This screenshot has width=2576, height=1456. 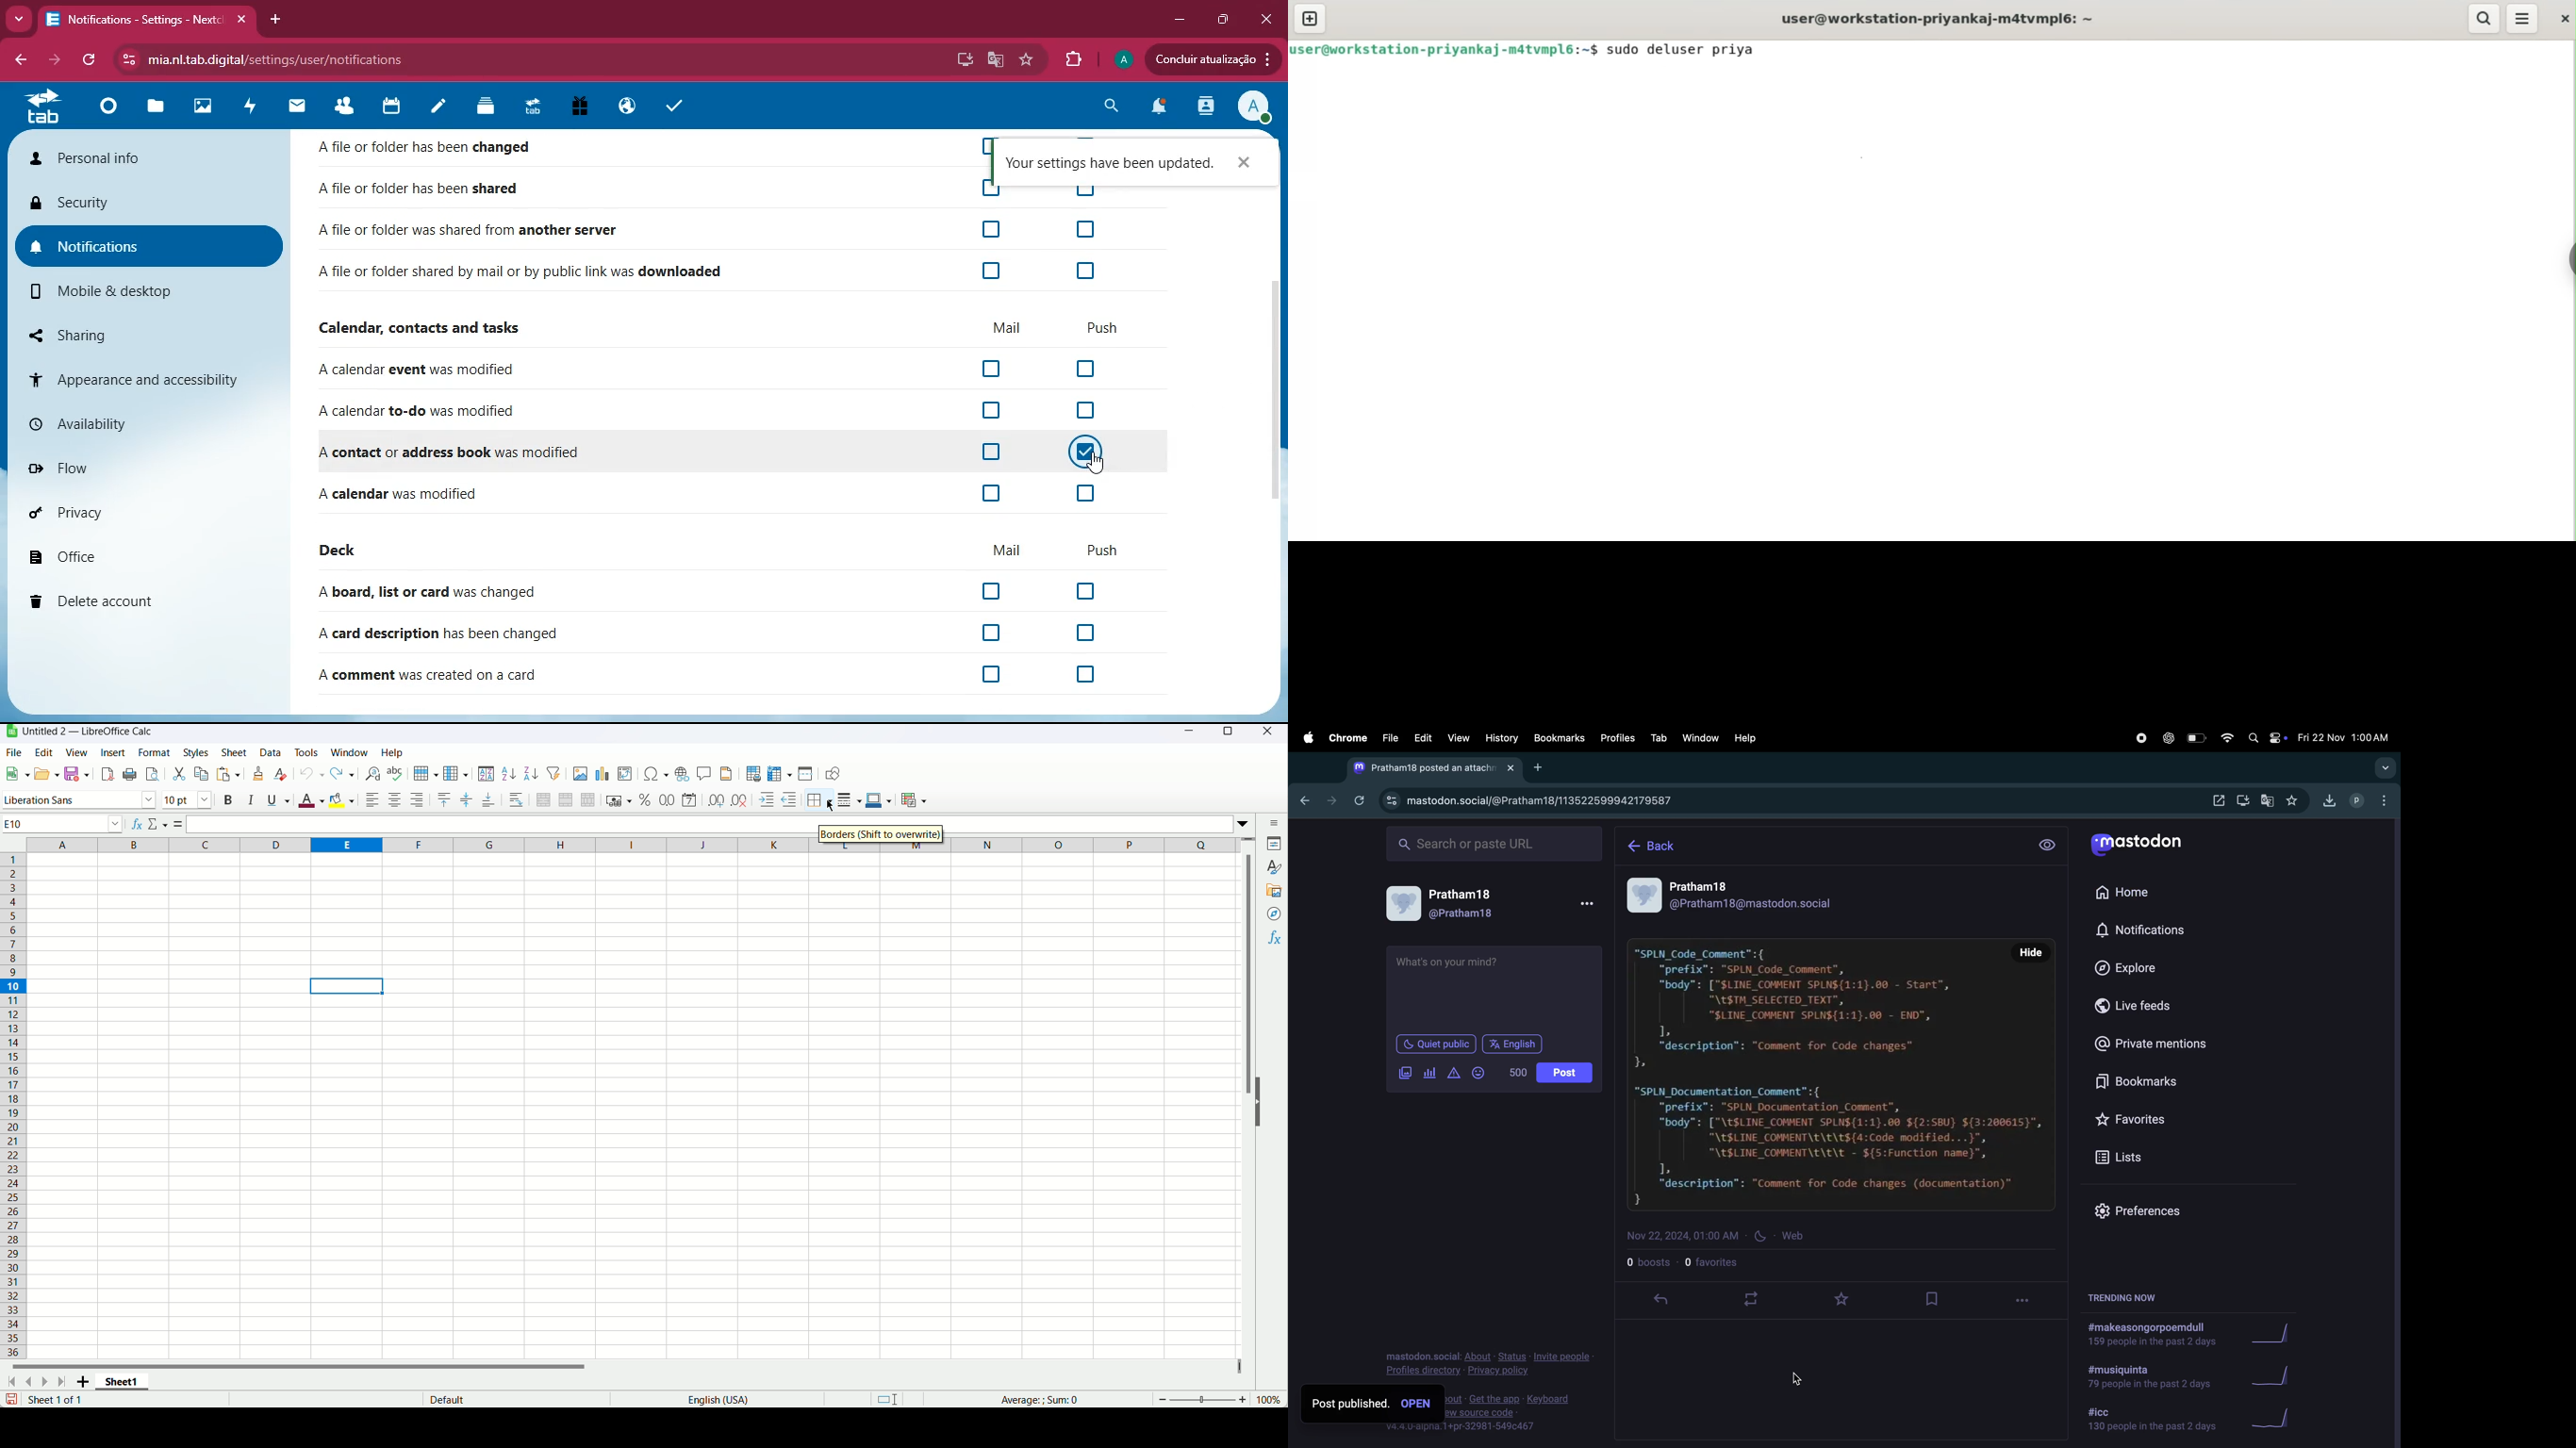 What do you see at coordinates (123, 1384) in the screenshot?
I see `Sheet 1` at bounding box center [123, 1384].